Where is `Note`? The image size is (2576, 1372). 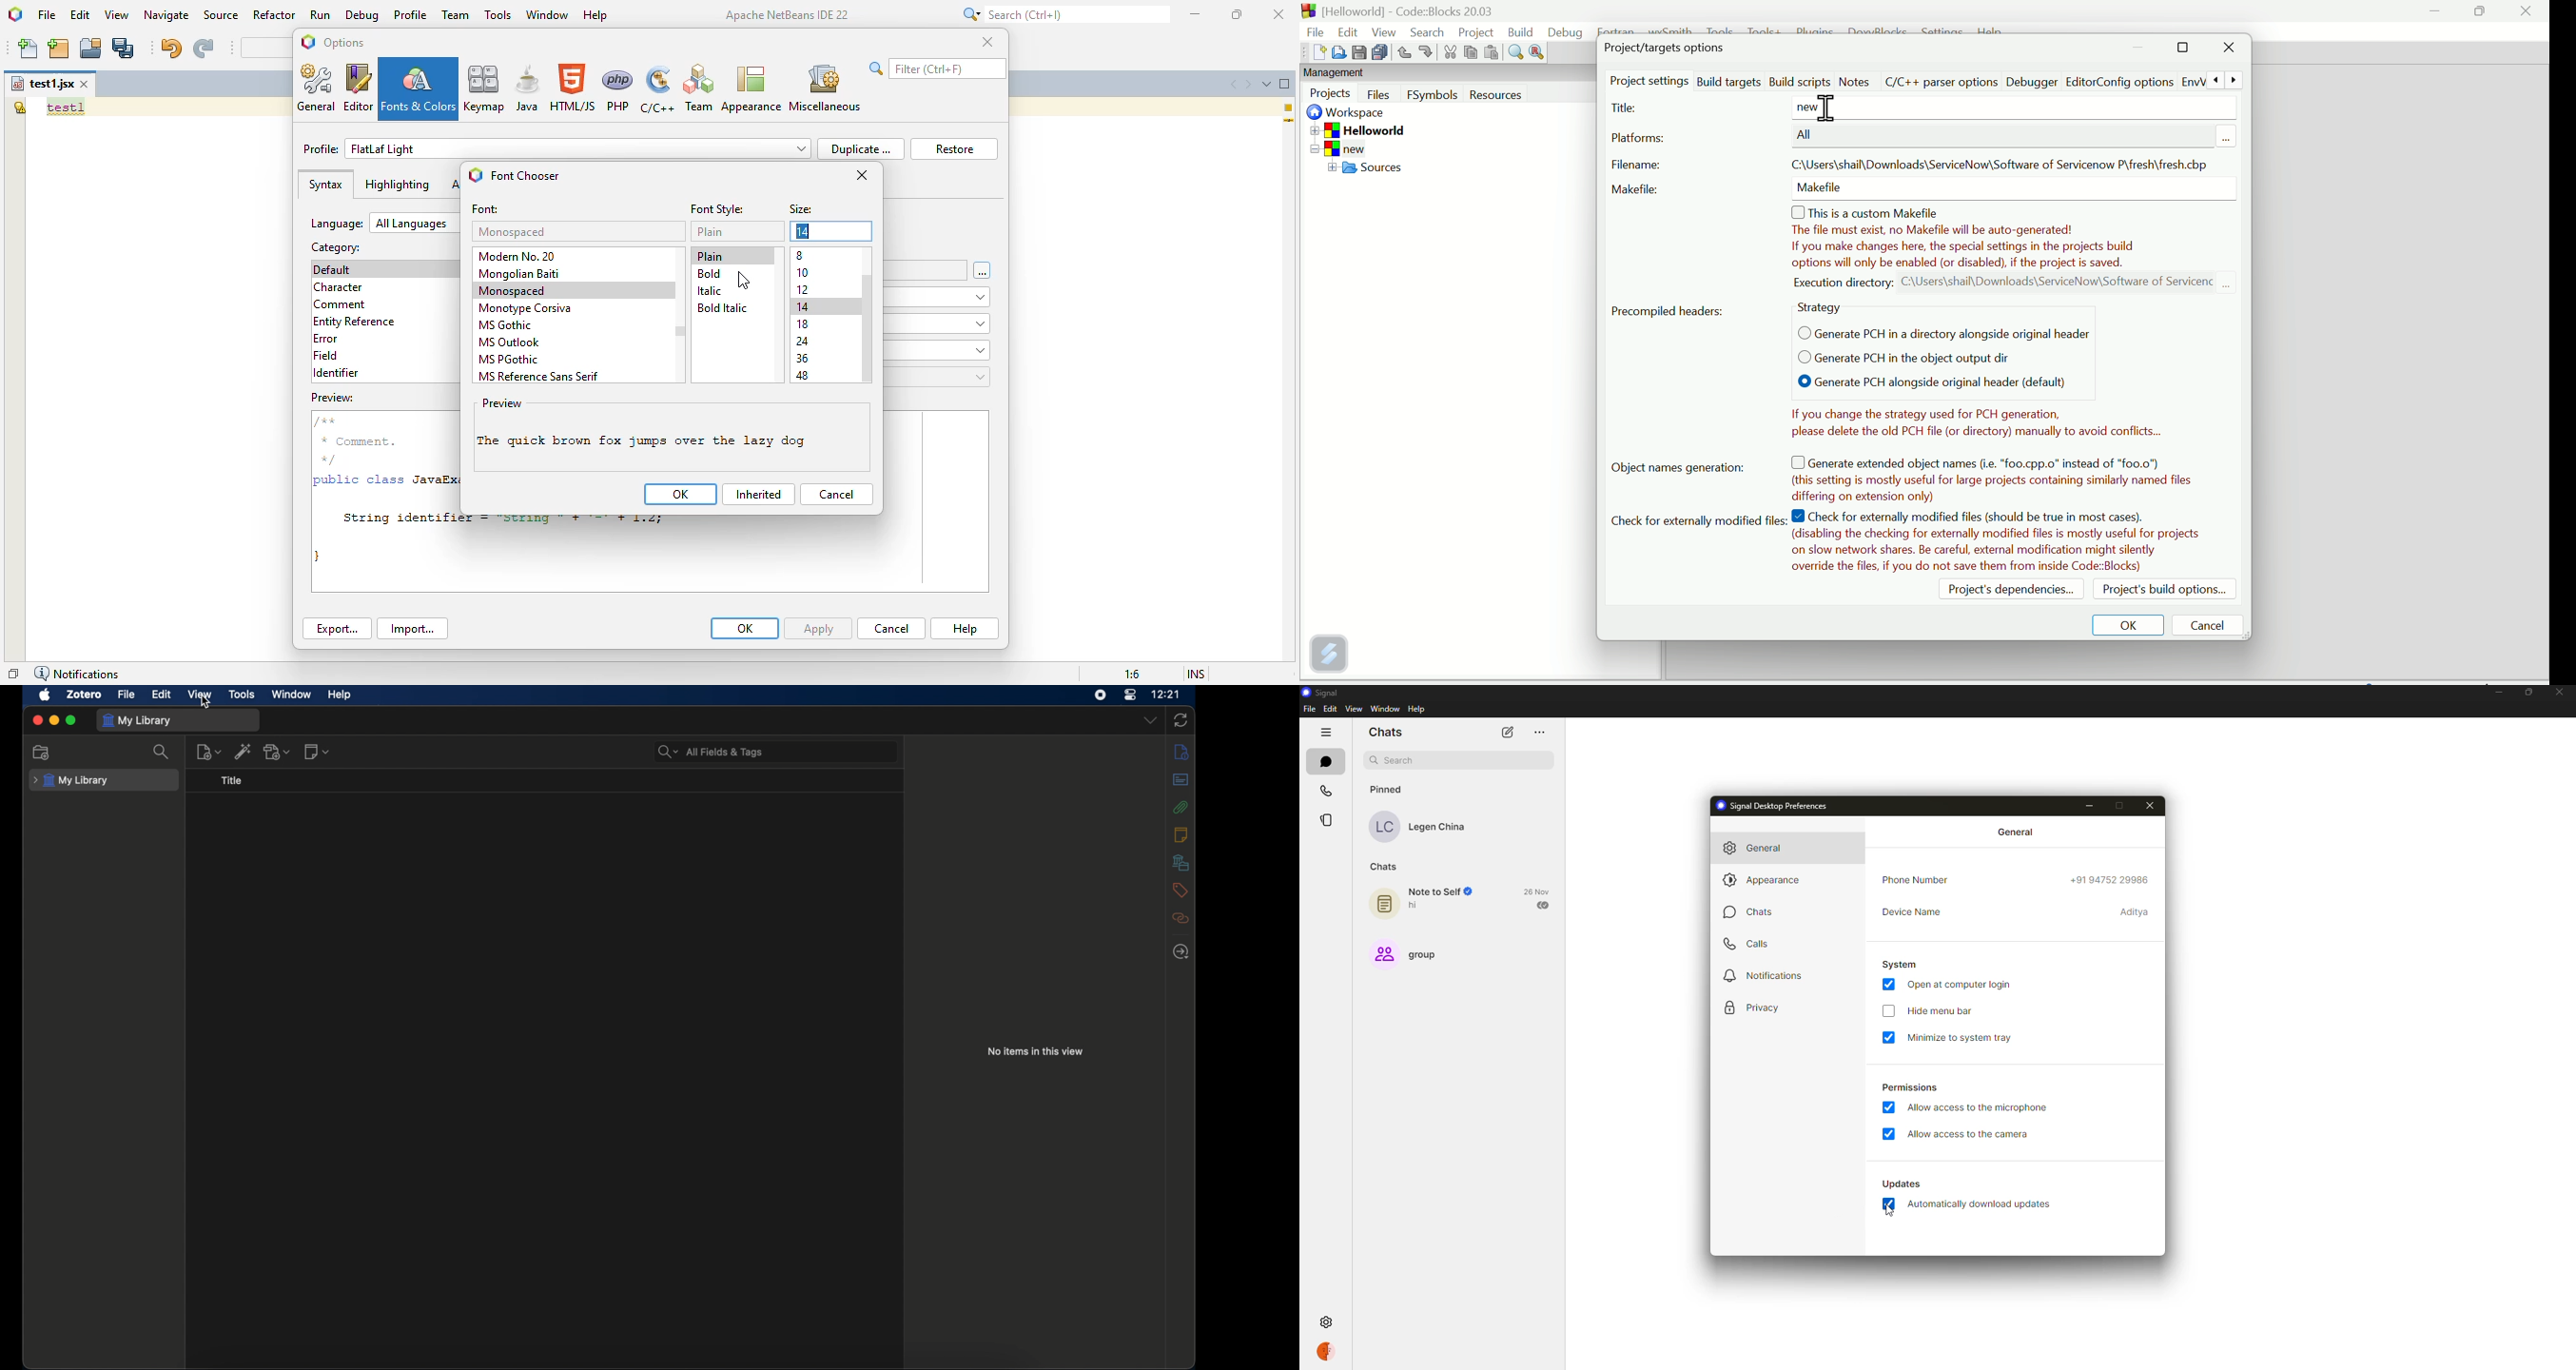
Note is located at coordinates (1997, 542).